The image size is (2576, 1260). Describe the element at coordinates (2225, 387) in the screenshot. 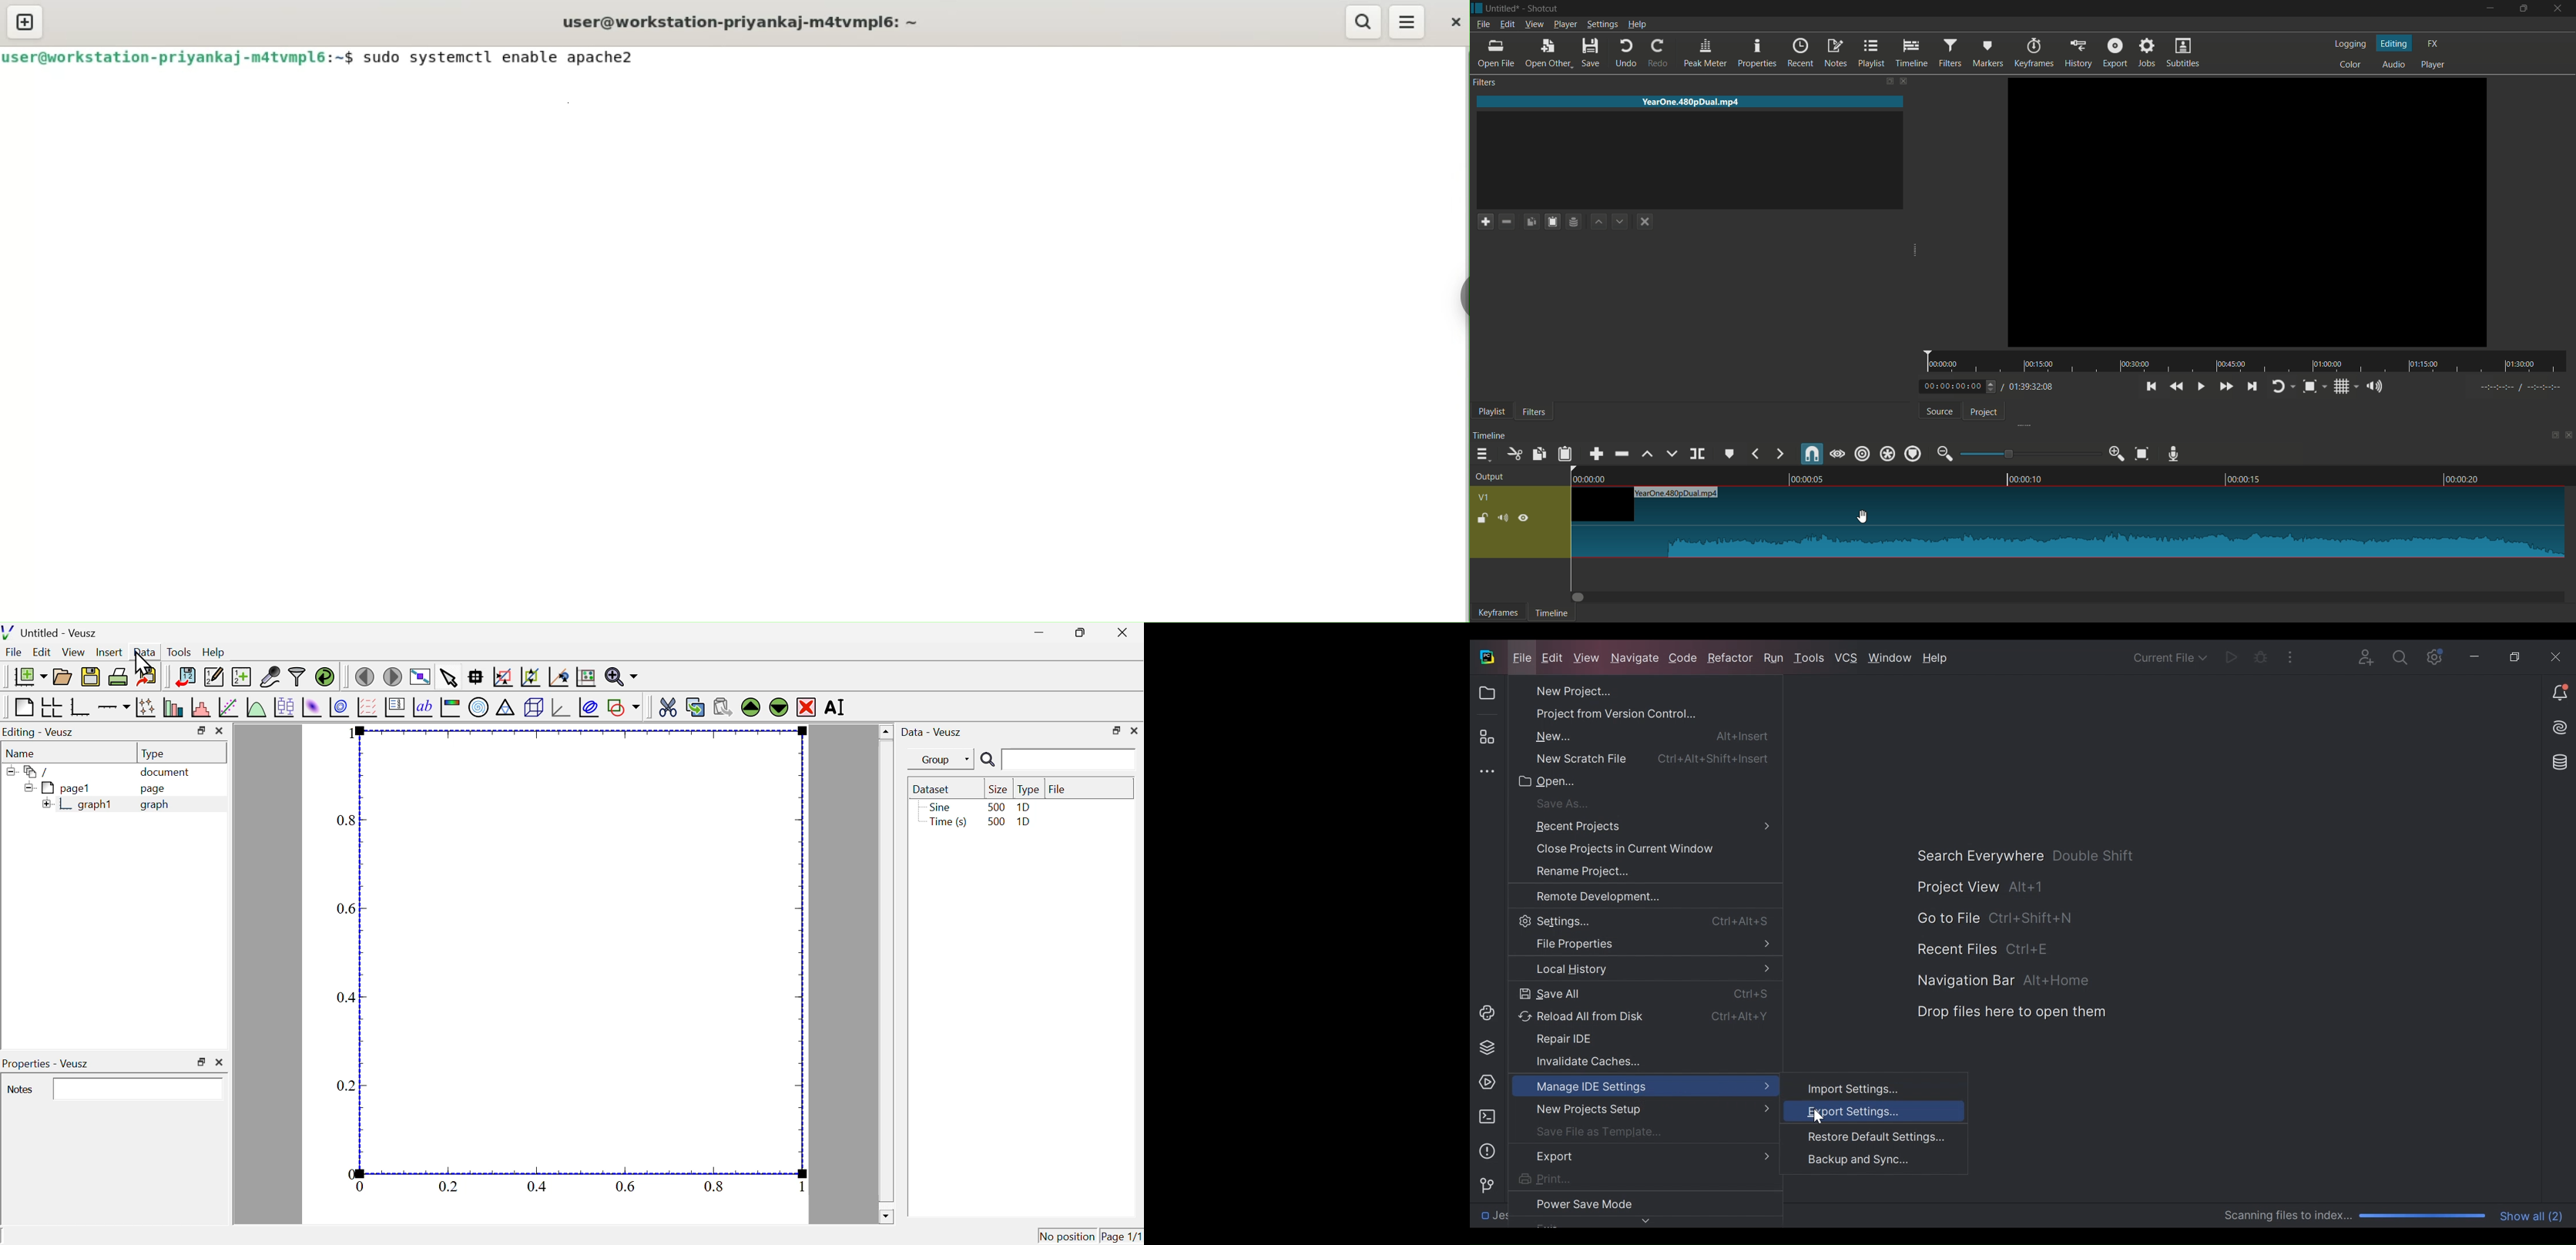

I see `quicky play forward` at that location.